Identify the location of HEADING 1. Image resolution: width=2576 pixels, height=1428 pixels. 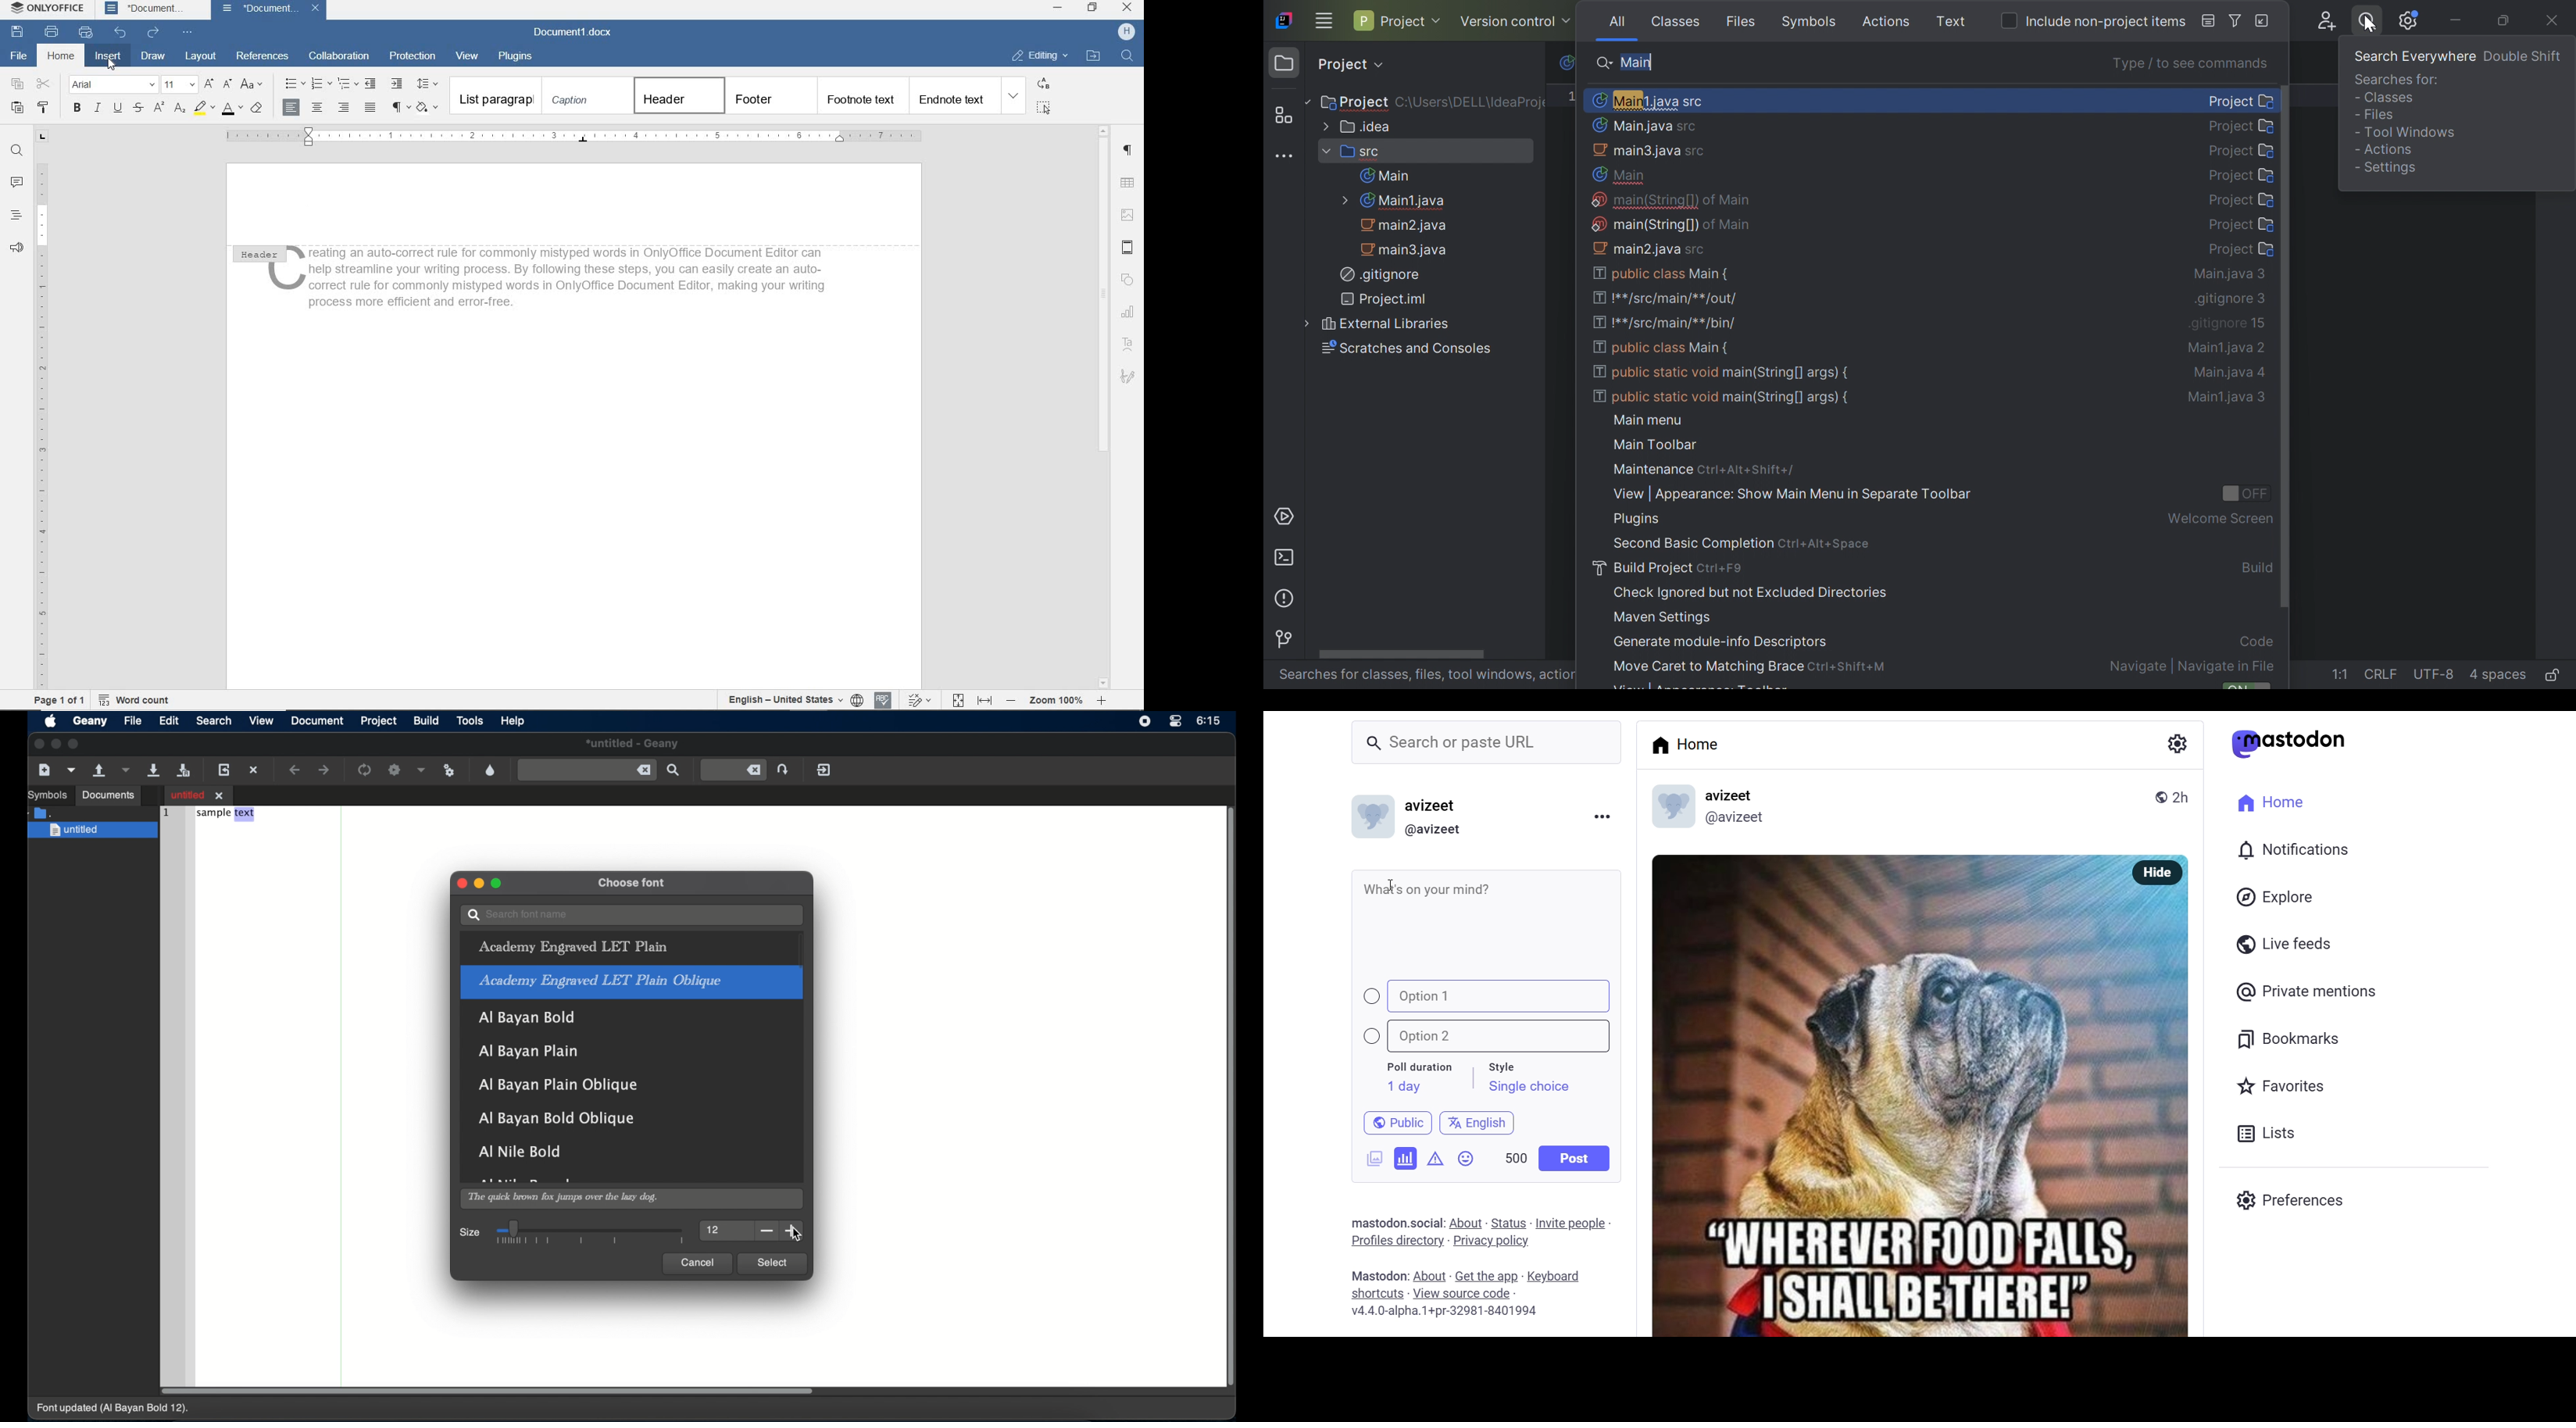
(678, 96).